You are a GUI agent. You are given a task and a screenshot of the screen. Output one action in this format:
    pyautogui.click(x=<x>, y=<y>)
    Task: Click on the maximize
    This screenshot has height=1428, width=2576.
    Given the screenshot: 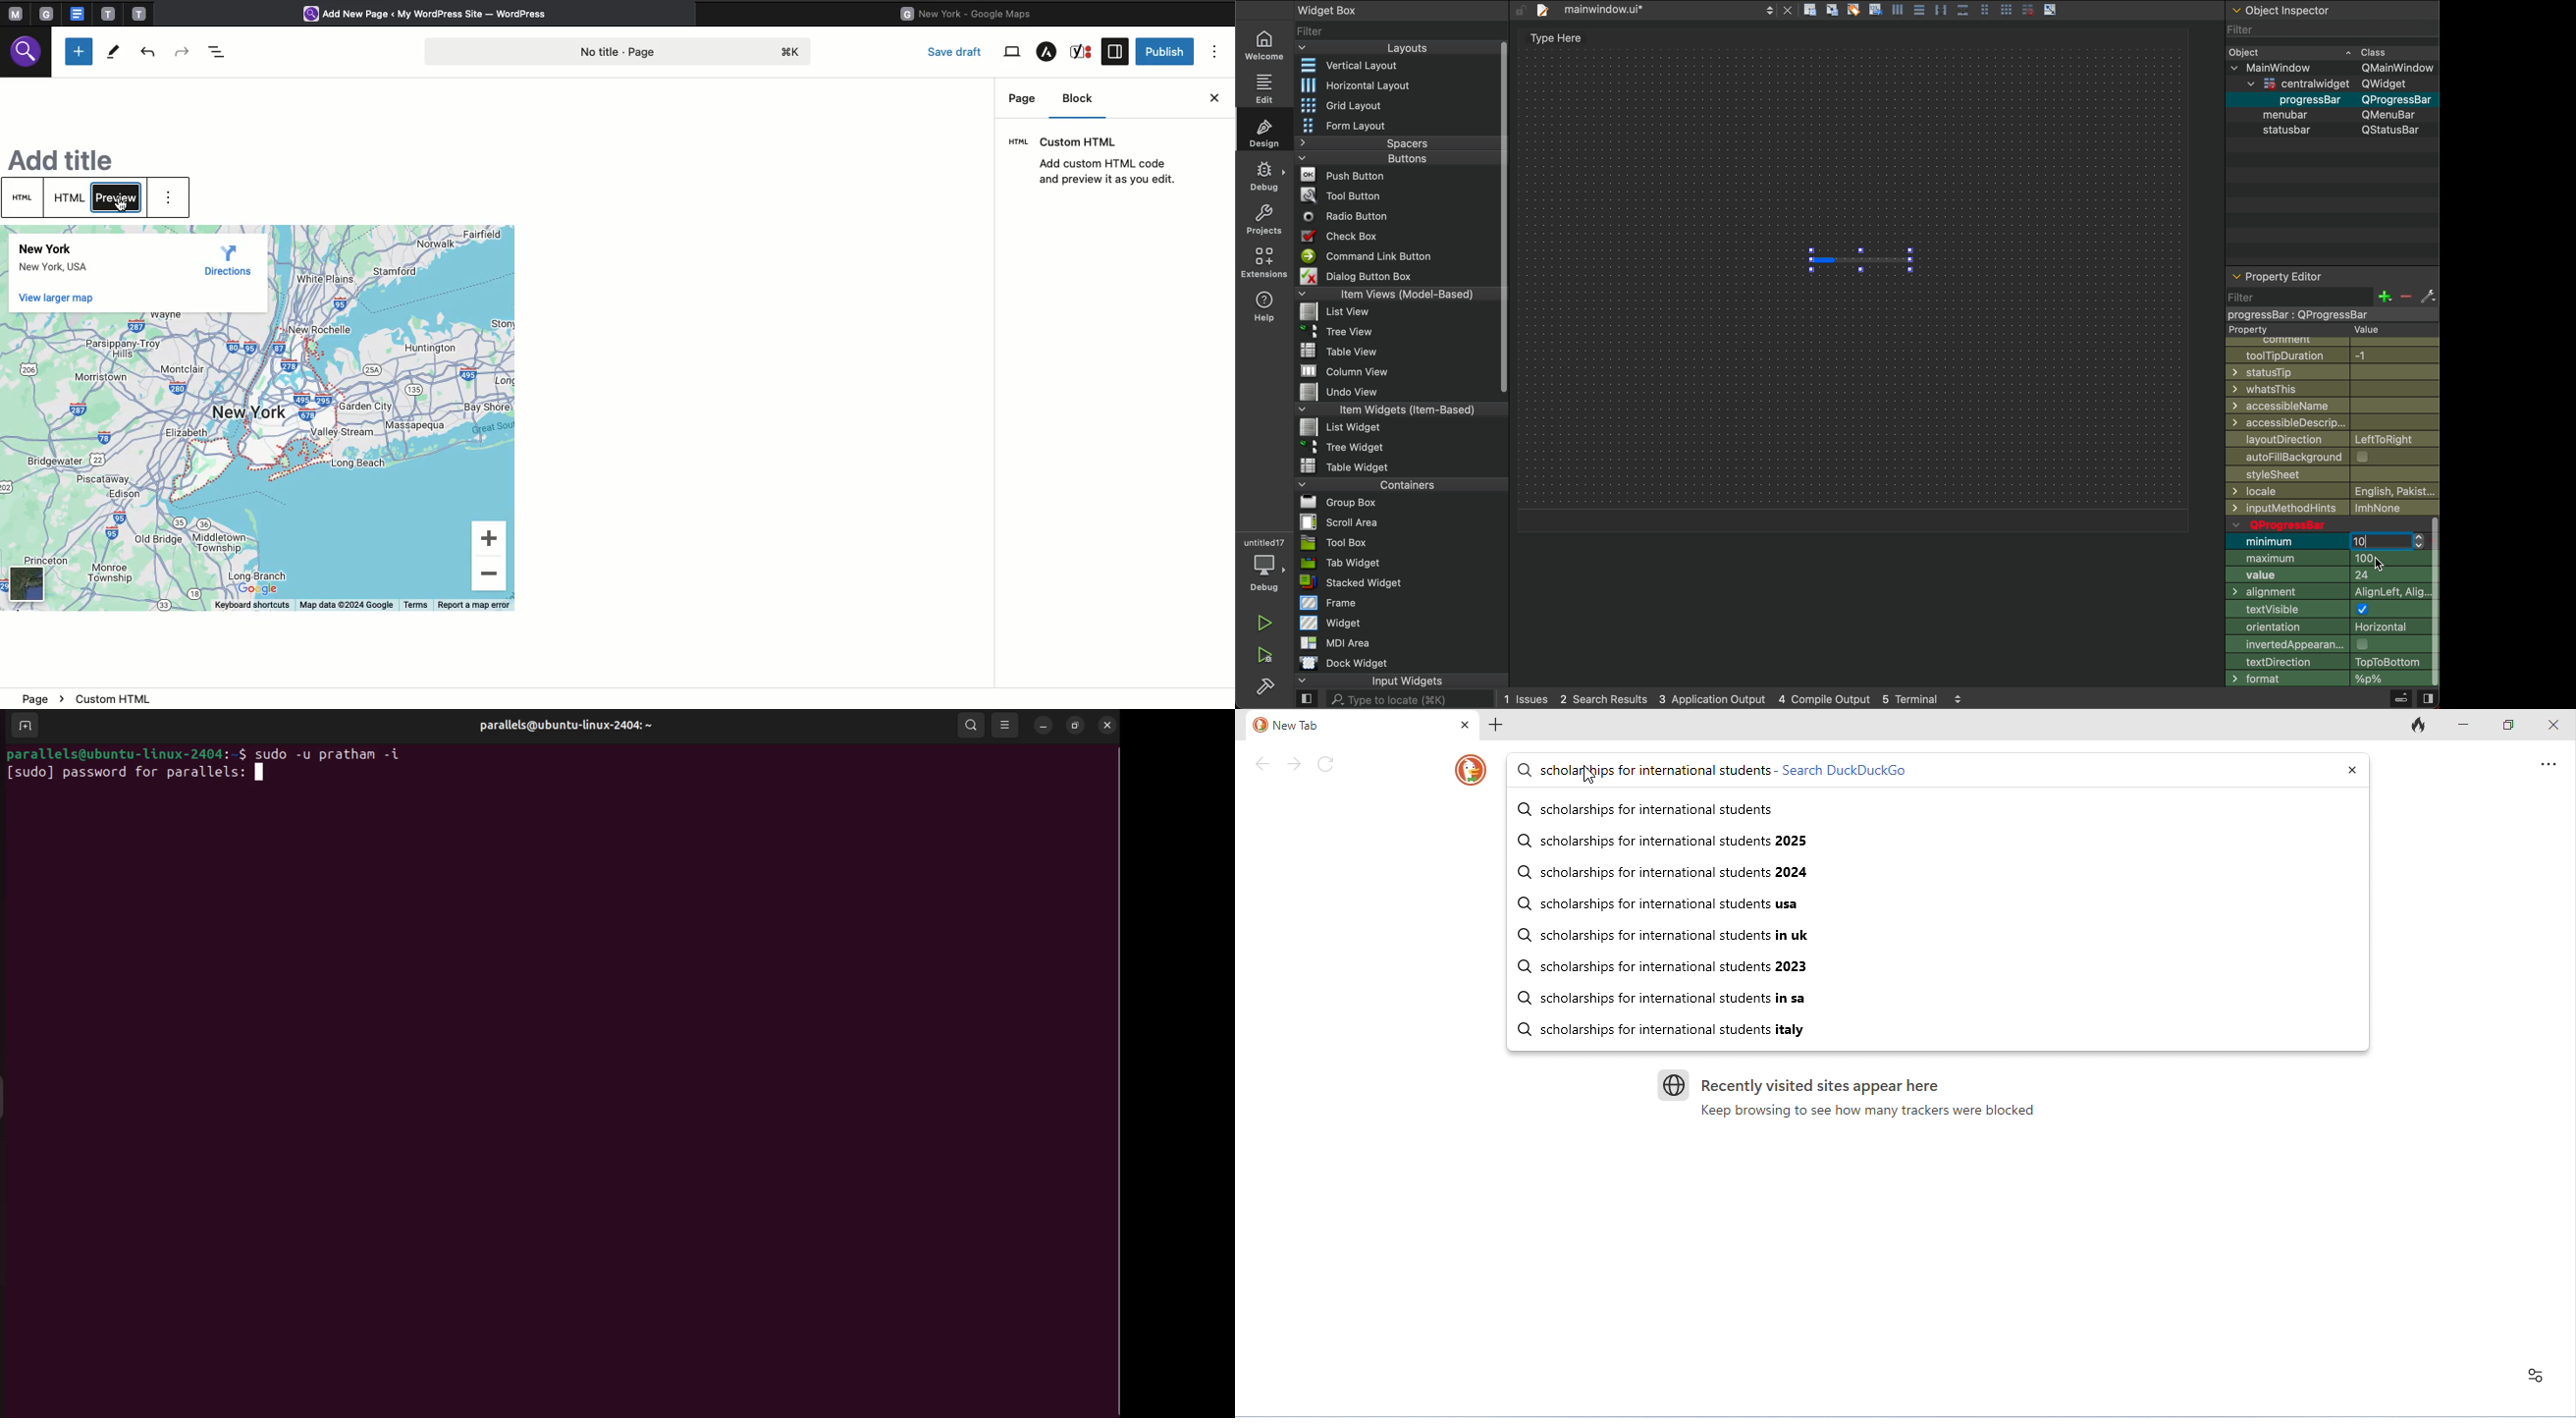 What is the action you would take?
    pyautogui.click(x=2508, y=723)
    